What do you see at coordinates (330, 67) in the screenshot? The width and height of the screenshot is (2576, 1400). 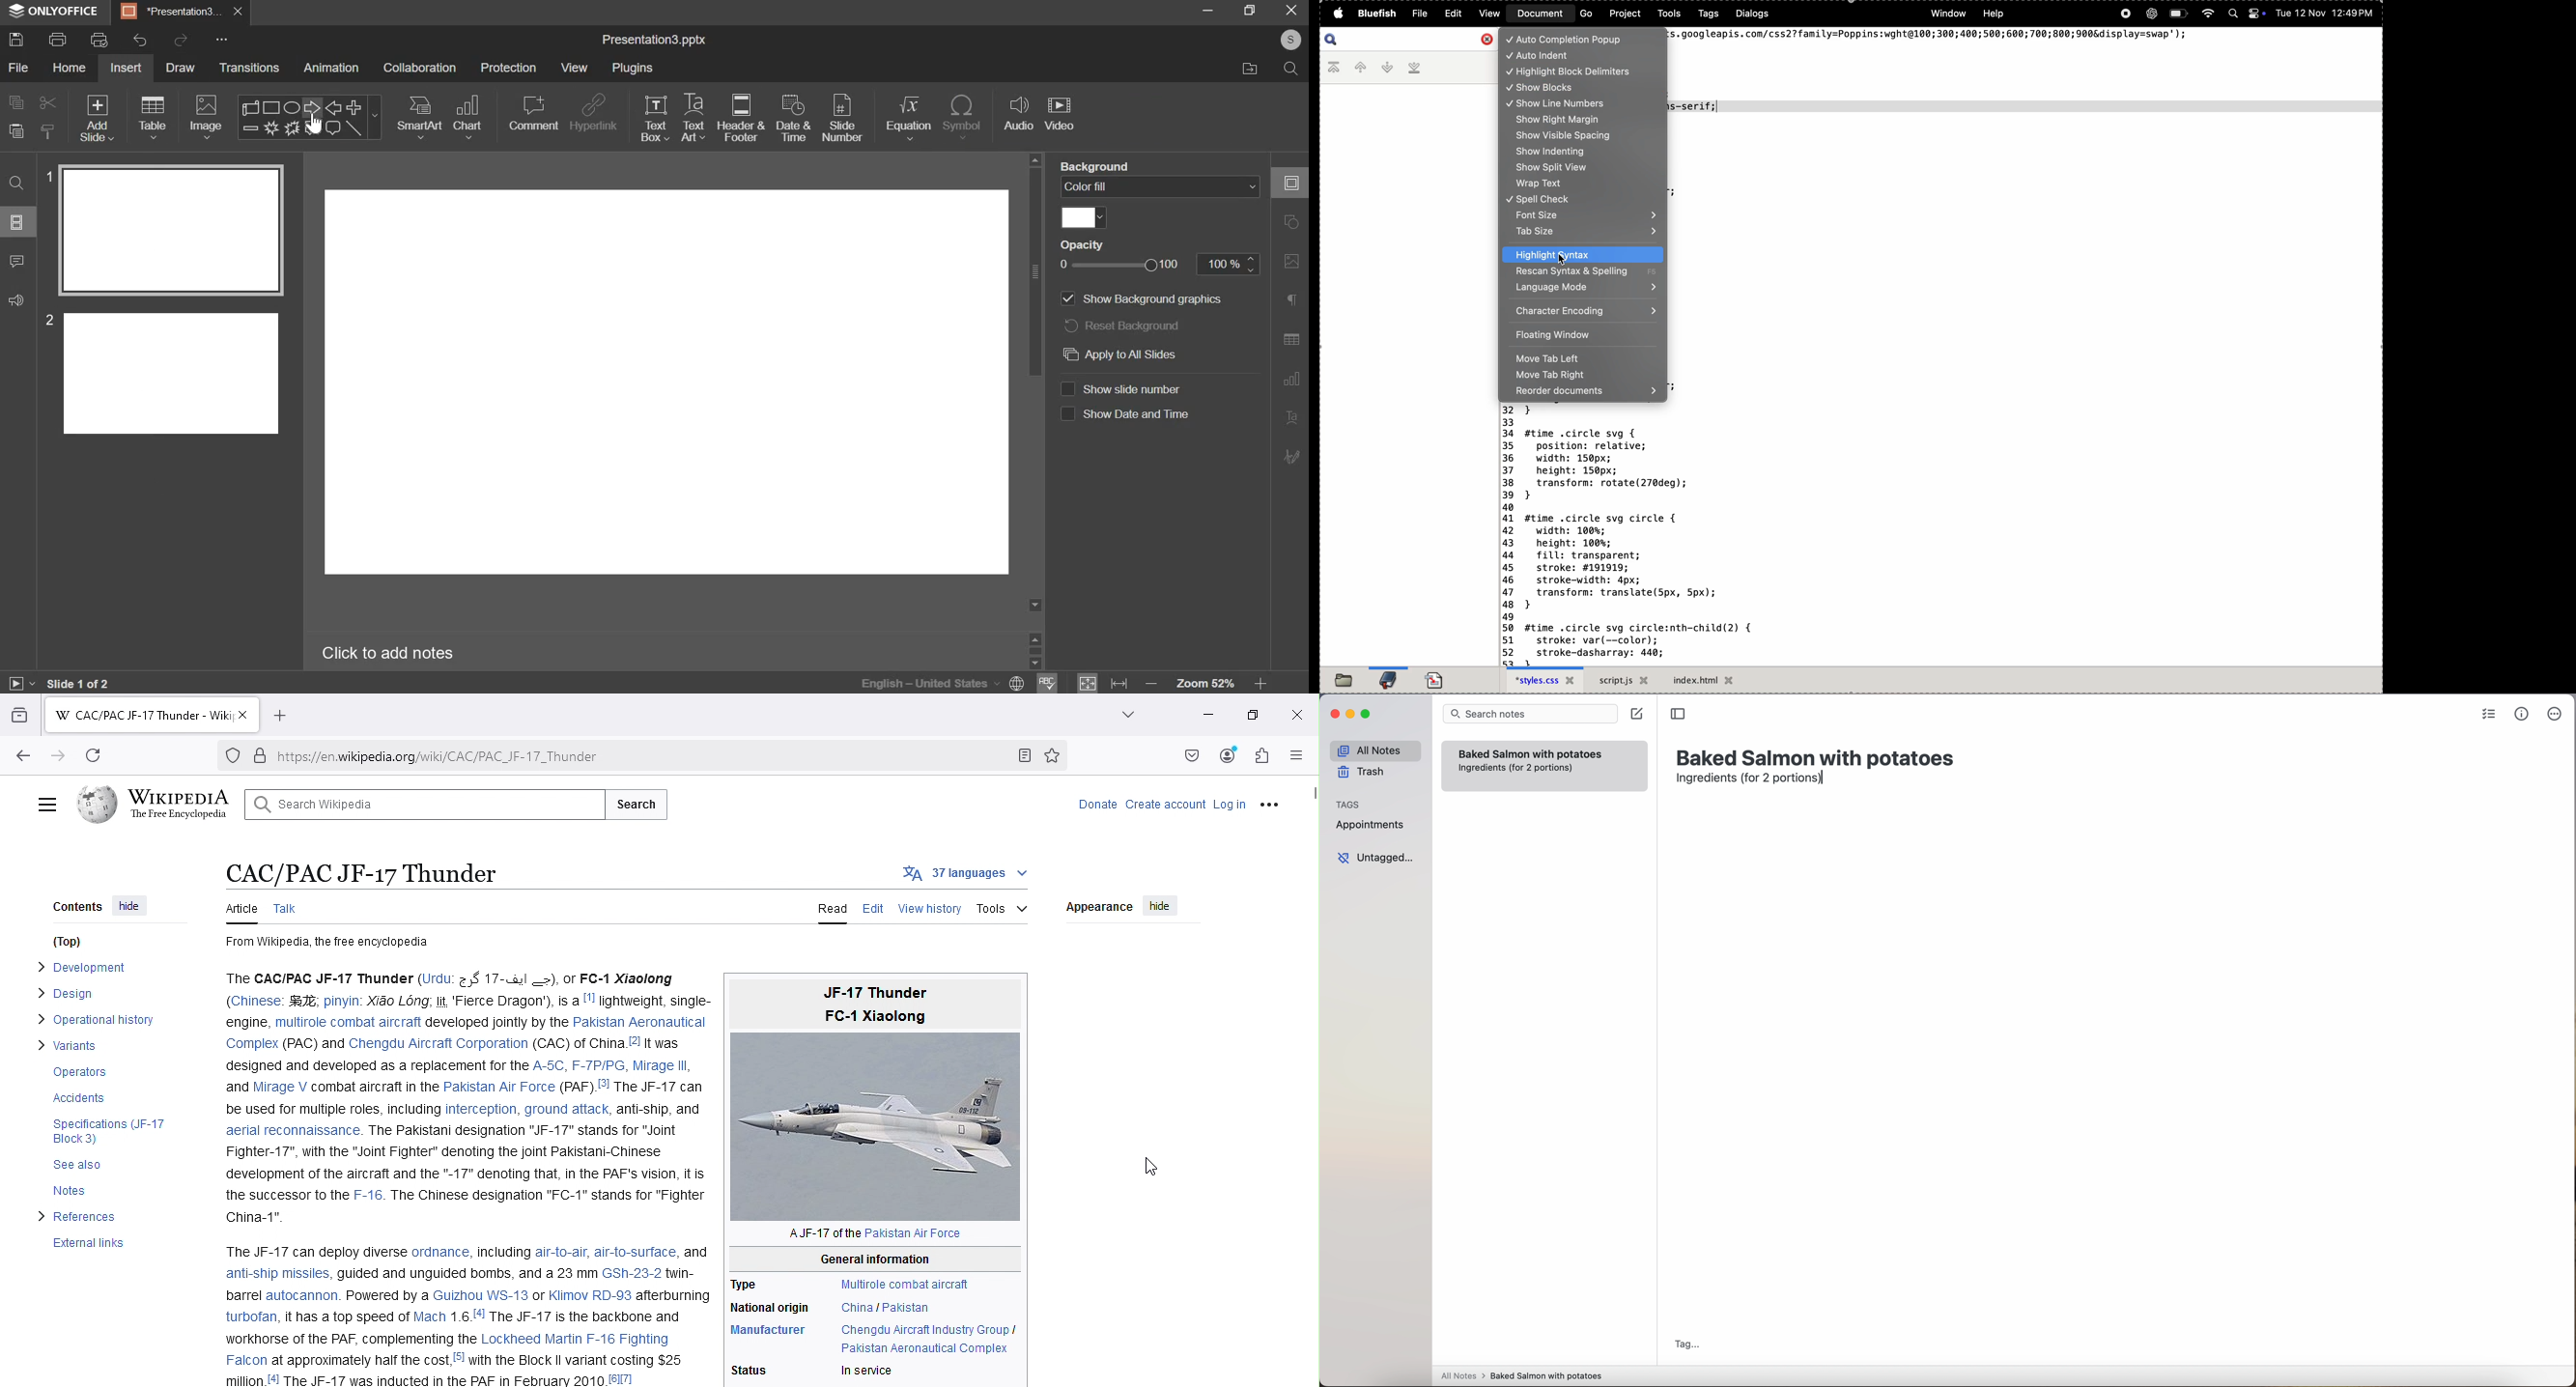 I see `animation` at bounding box center [330, 67].